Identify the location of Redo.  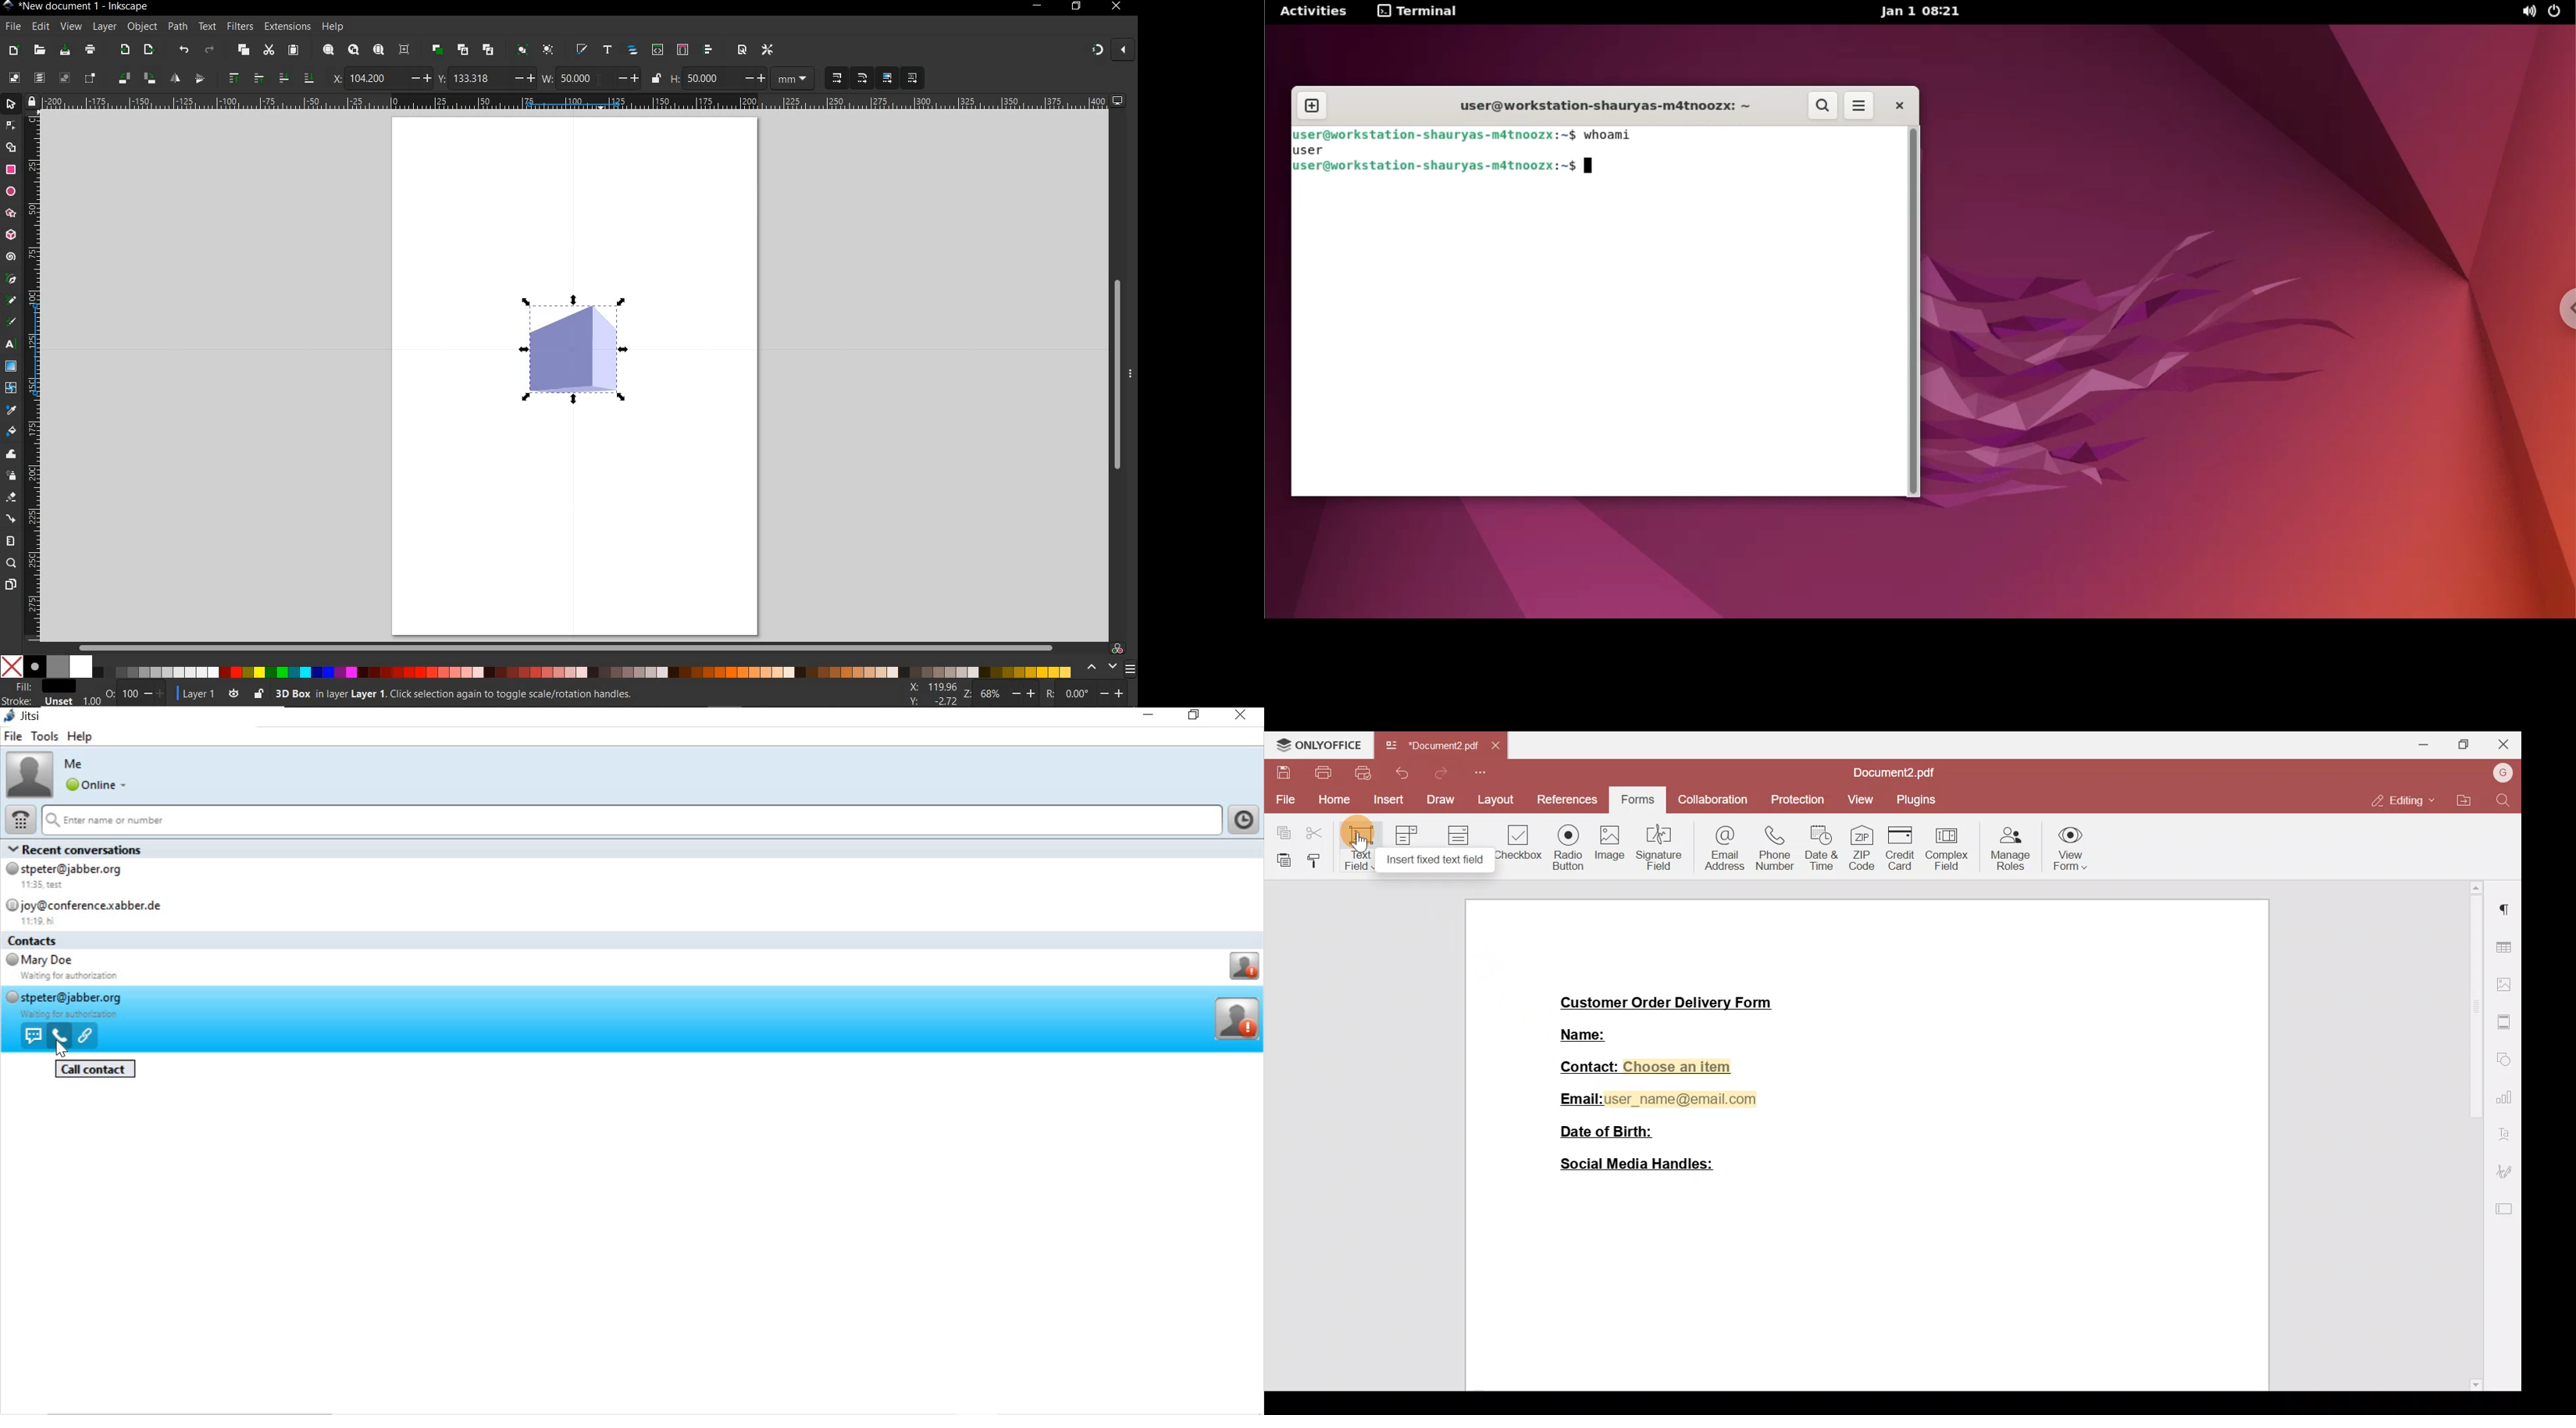
(1439, 773).